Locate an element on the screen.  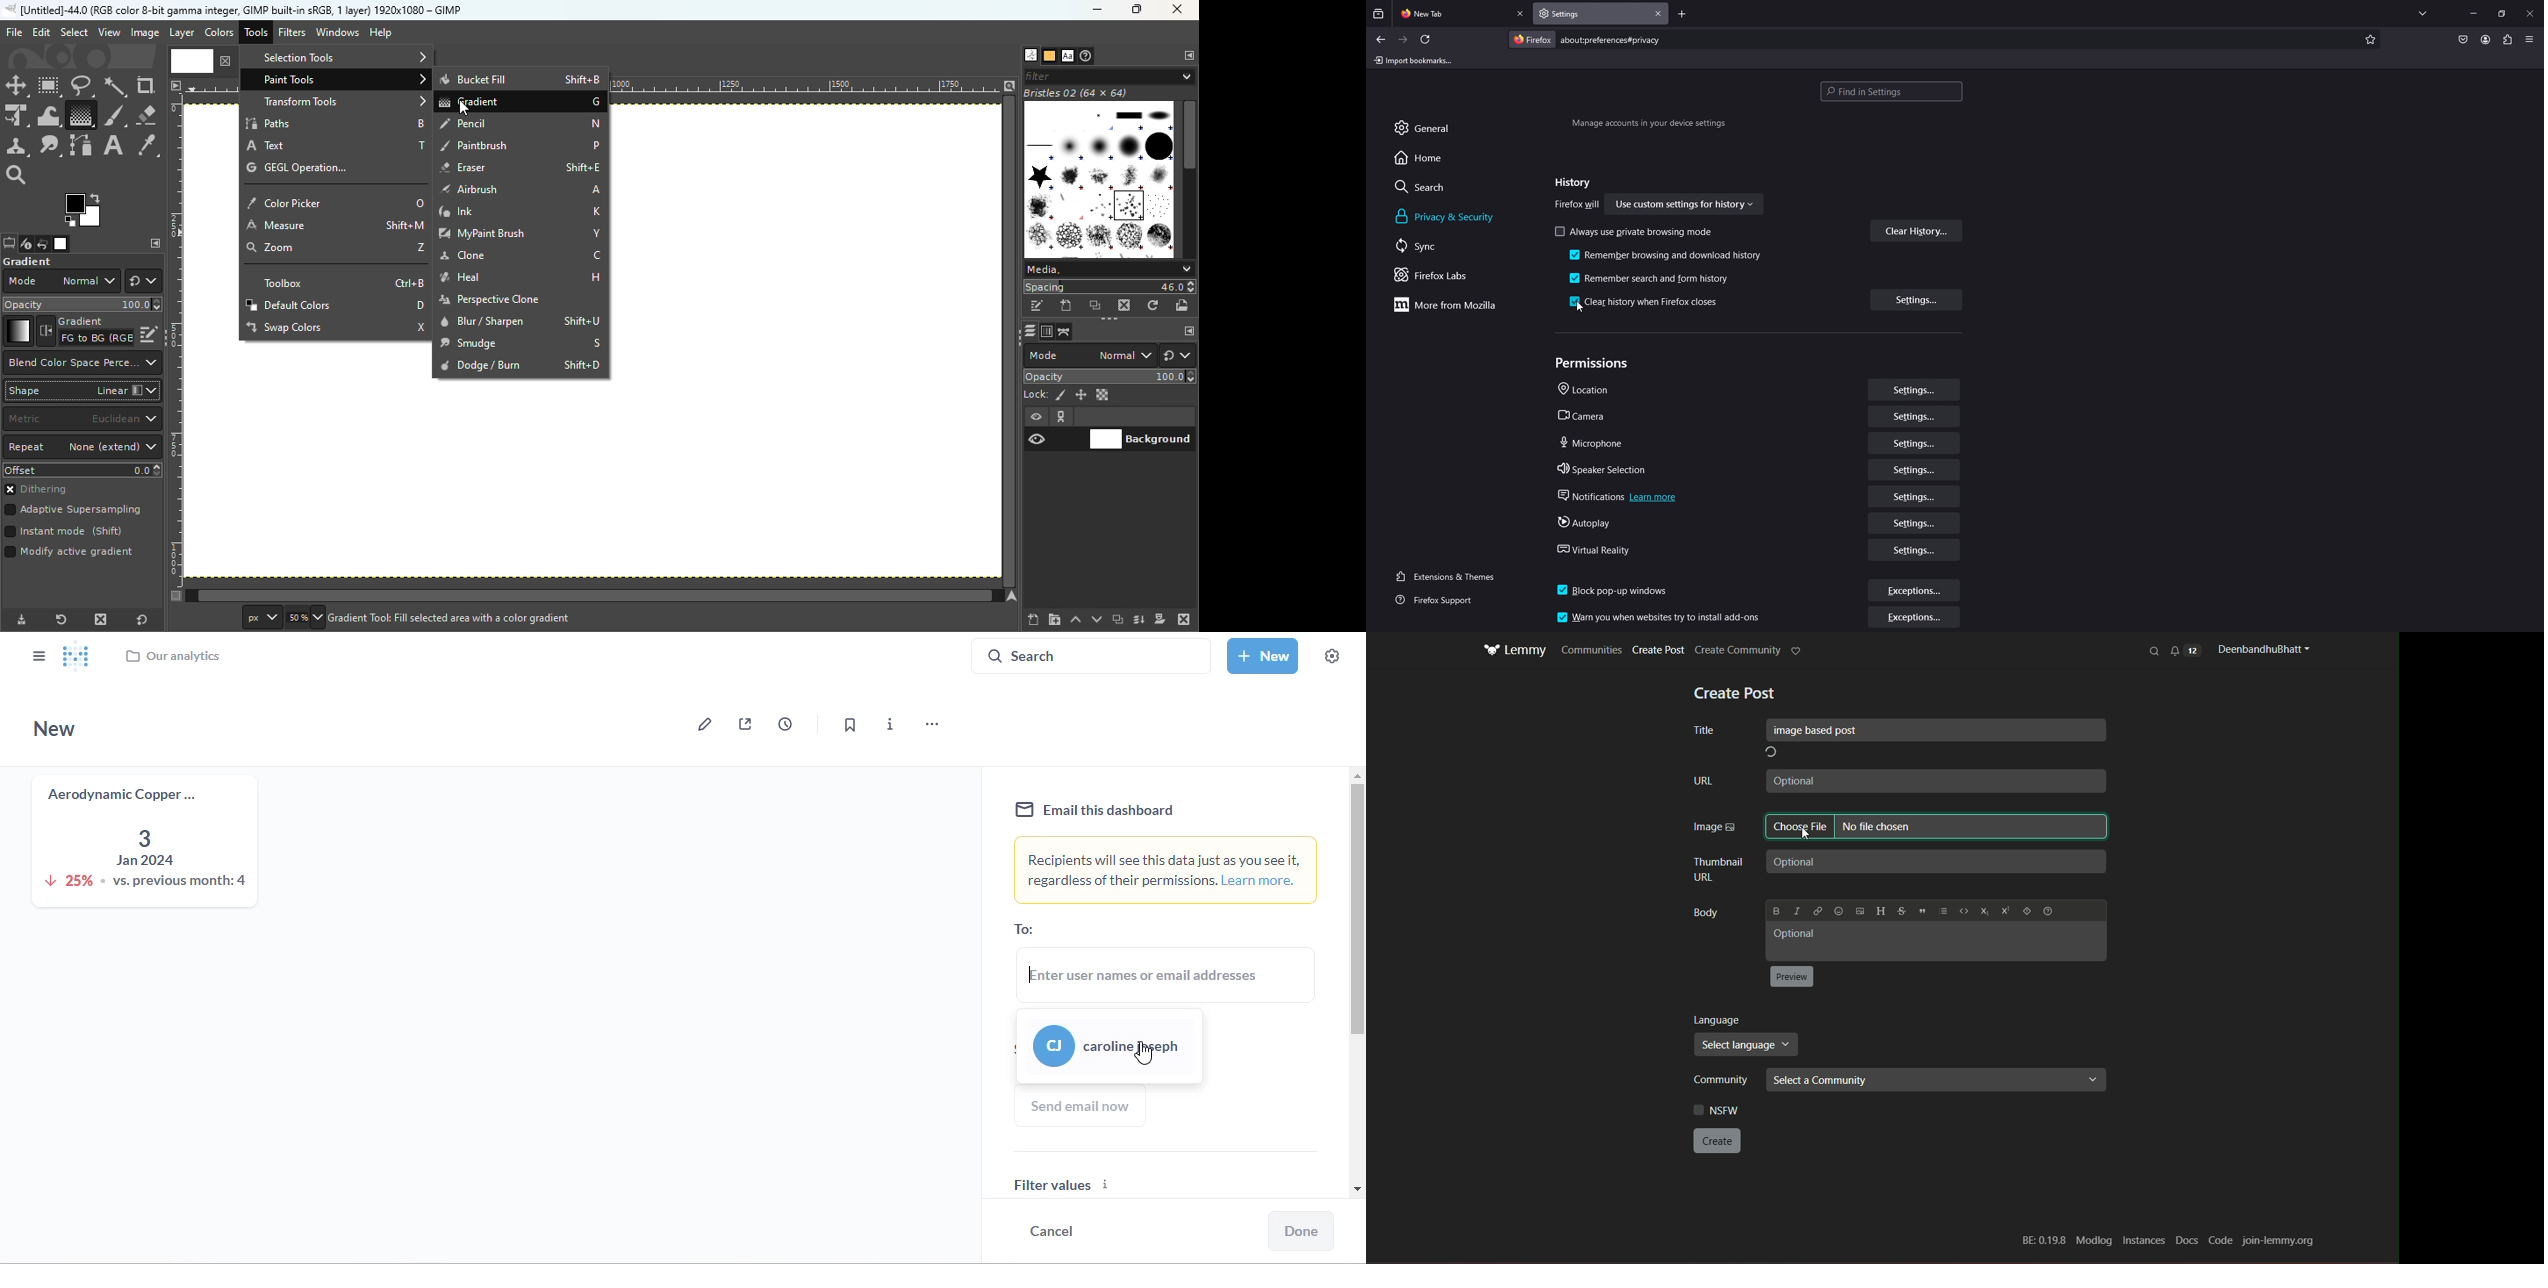
speaker is located at coordinates (1605, 466).